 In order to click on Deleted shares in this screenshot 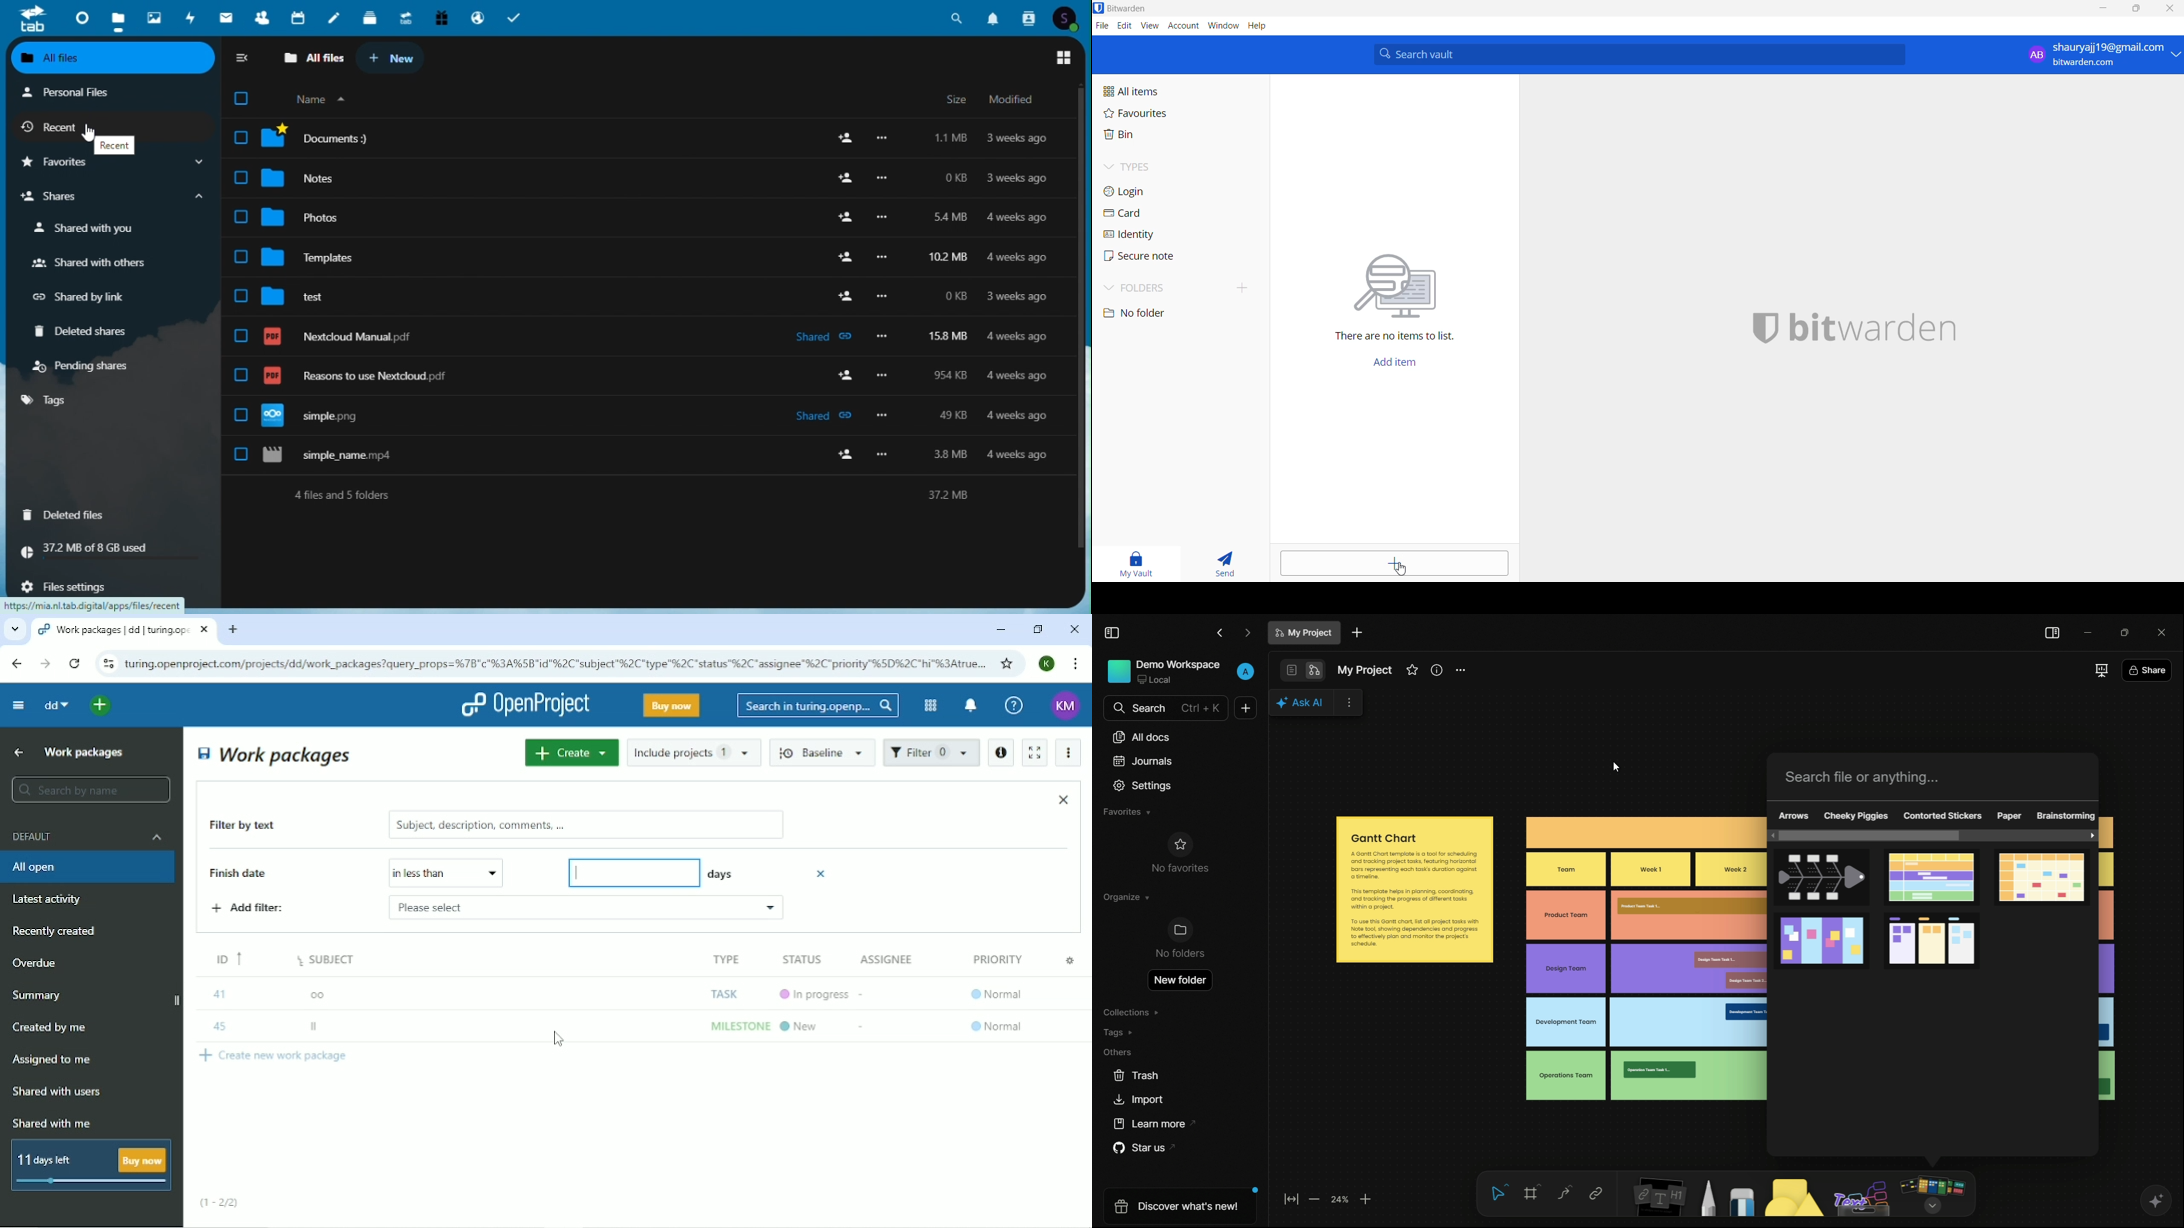, I will do `click(79, 332)`.